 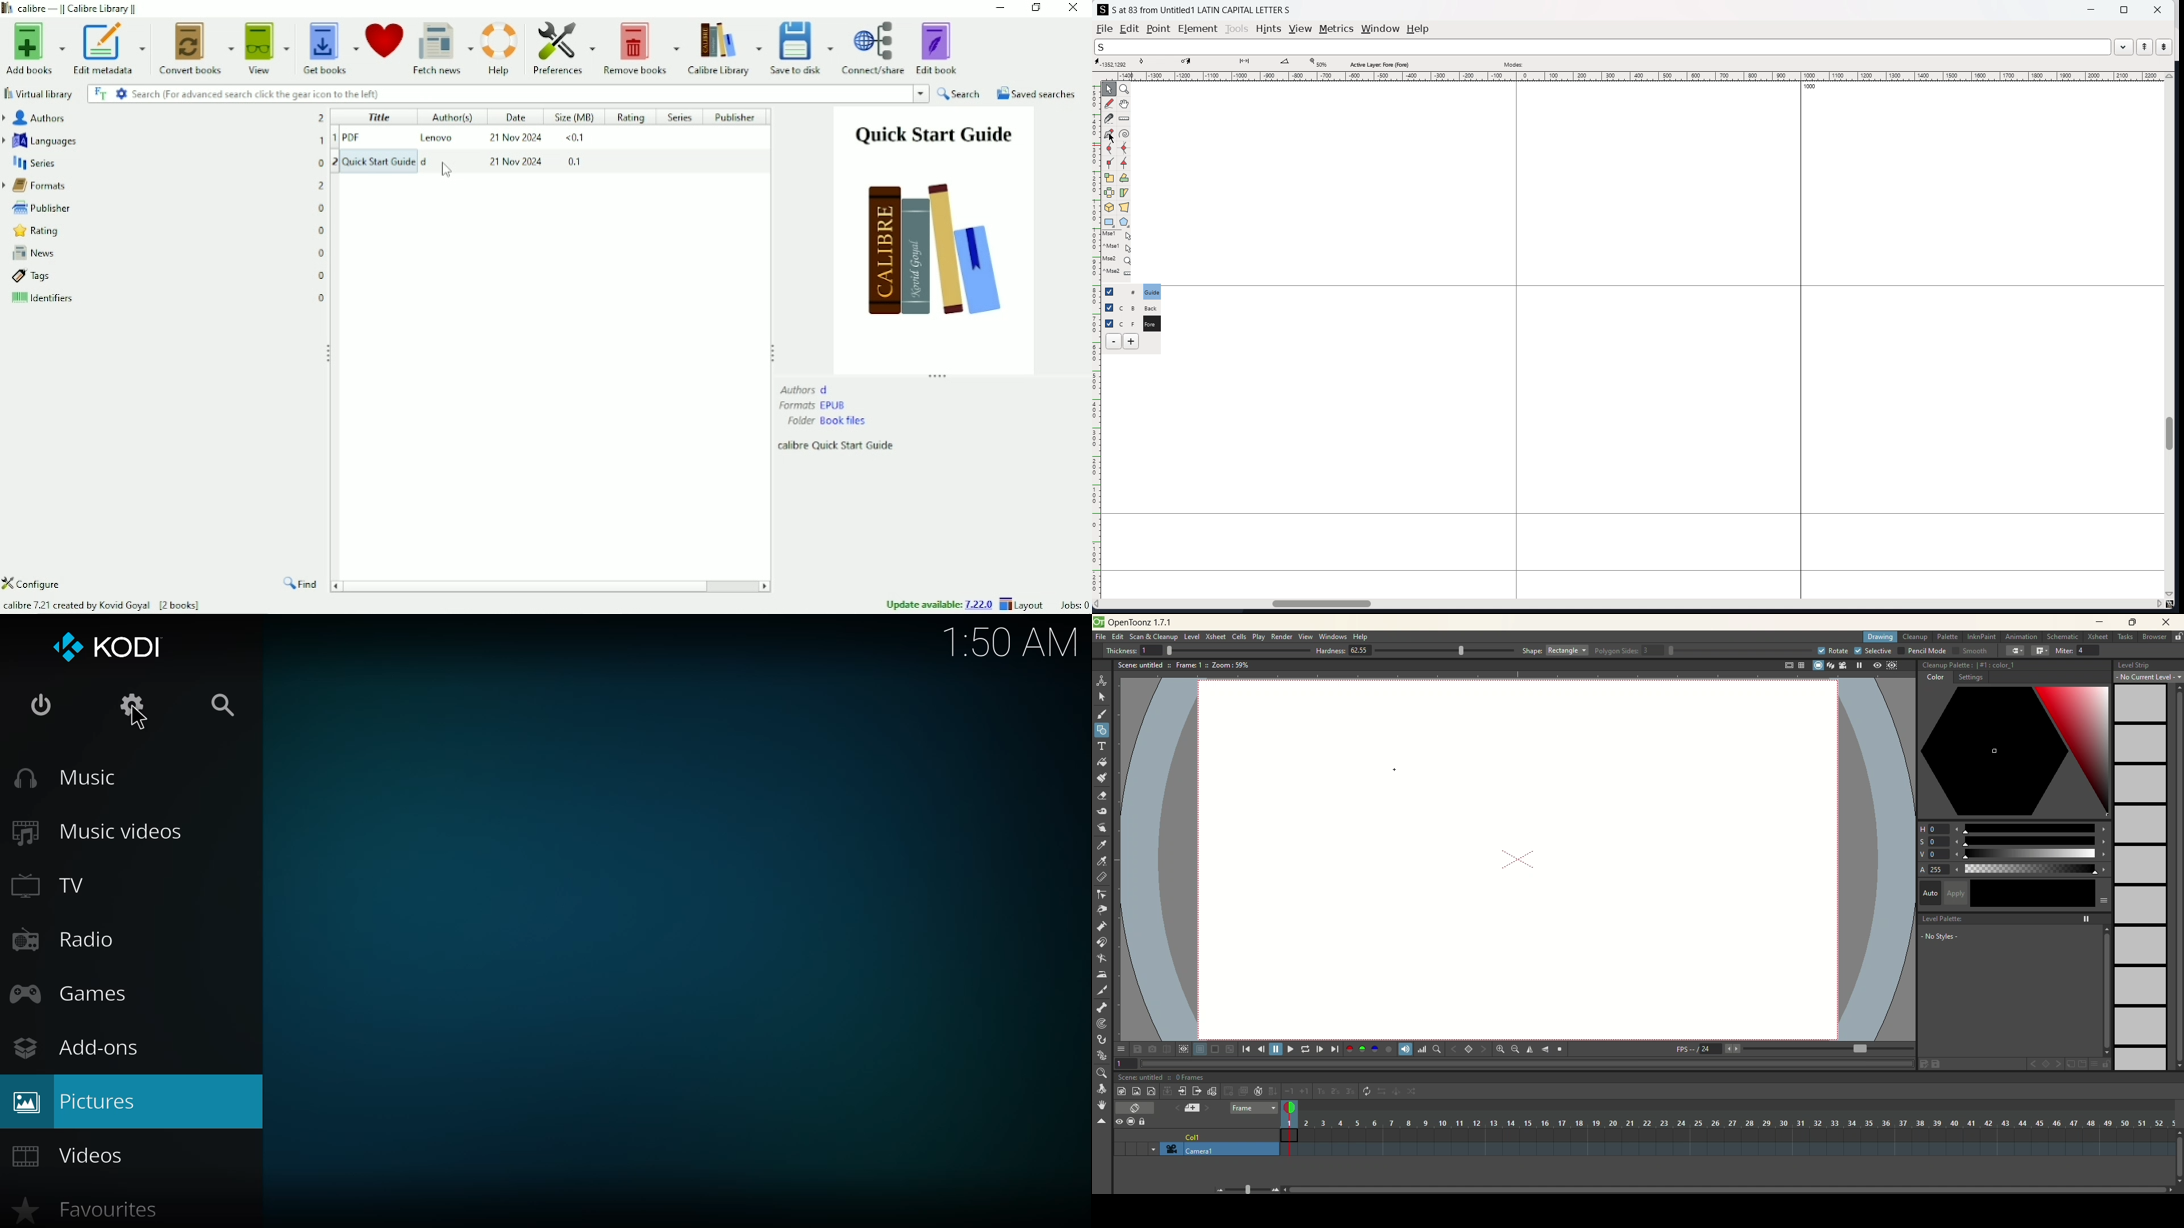 What do you see at coordinates (102, 606) in the screenshot?
I see `calibre 7.21 created by Kovid Goyal` at bounding box center [102, 606].